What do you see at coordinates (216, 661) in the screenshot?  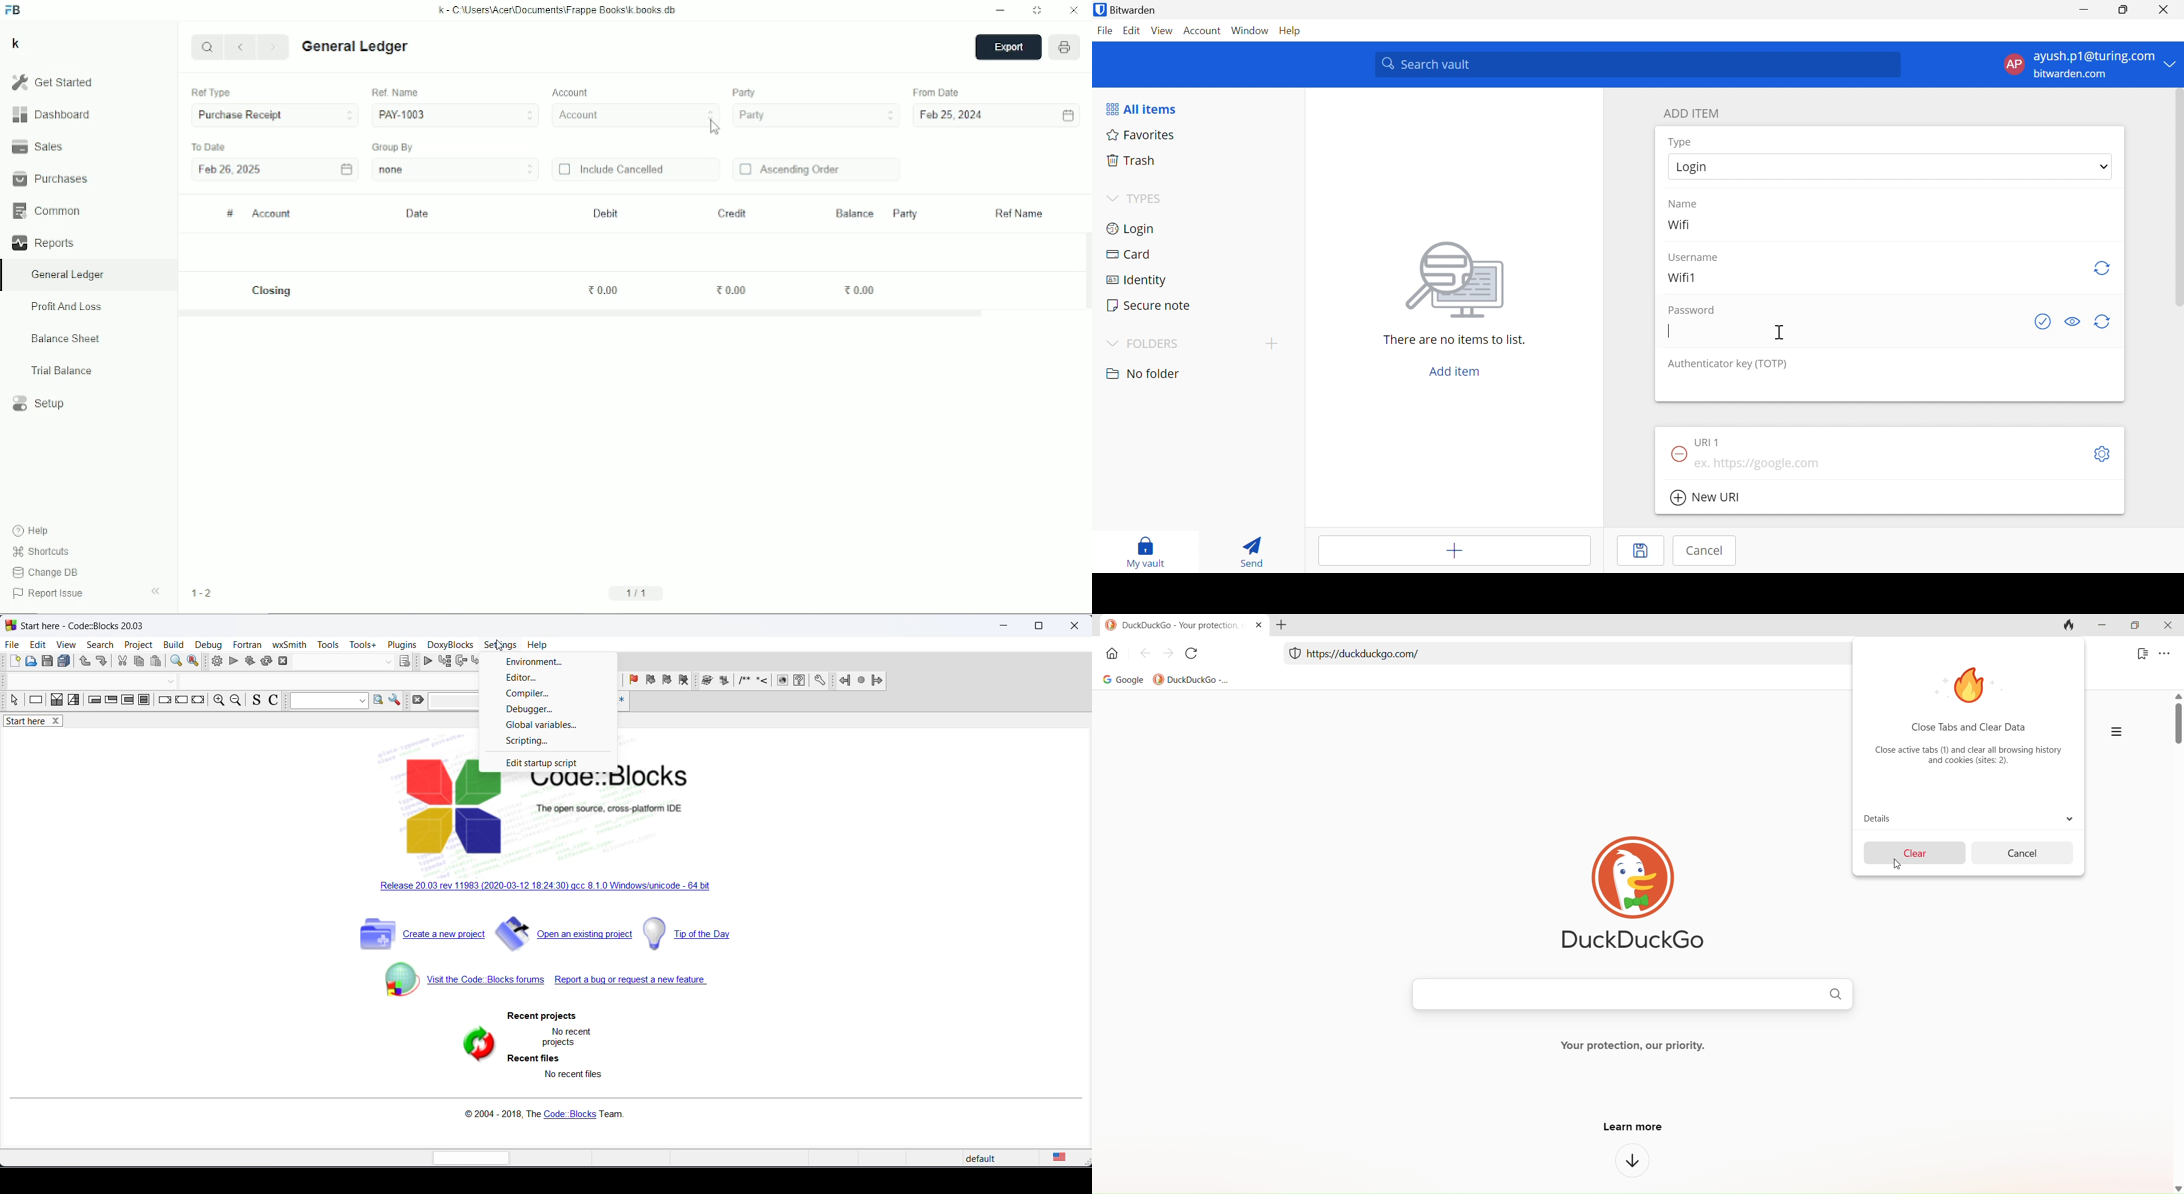 I see `build` at bounding box center [216, 661].